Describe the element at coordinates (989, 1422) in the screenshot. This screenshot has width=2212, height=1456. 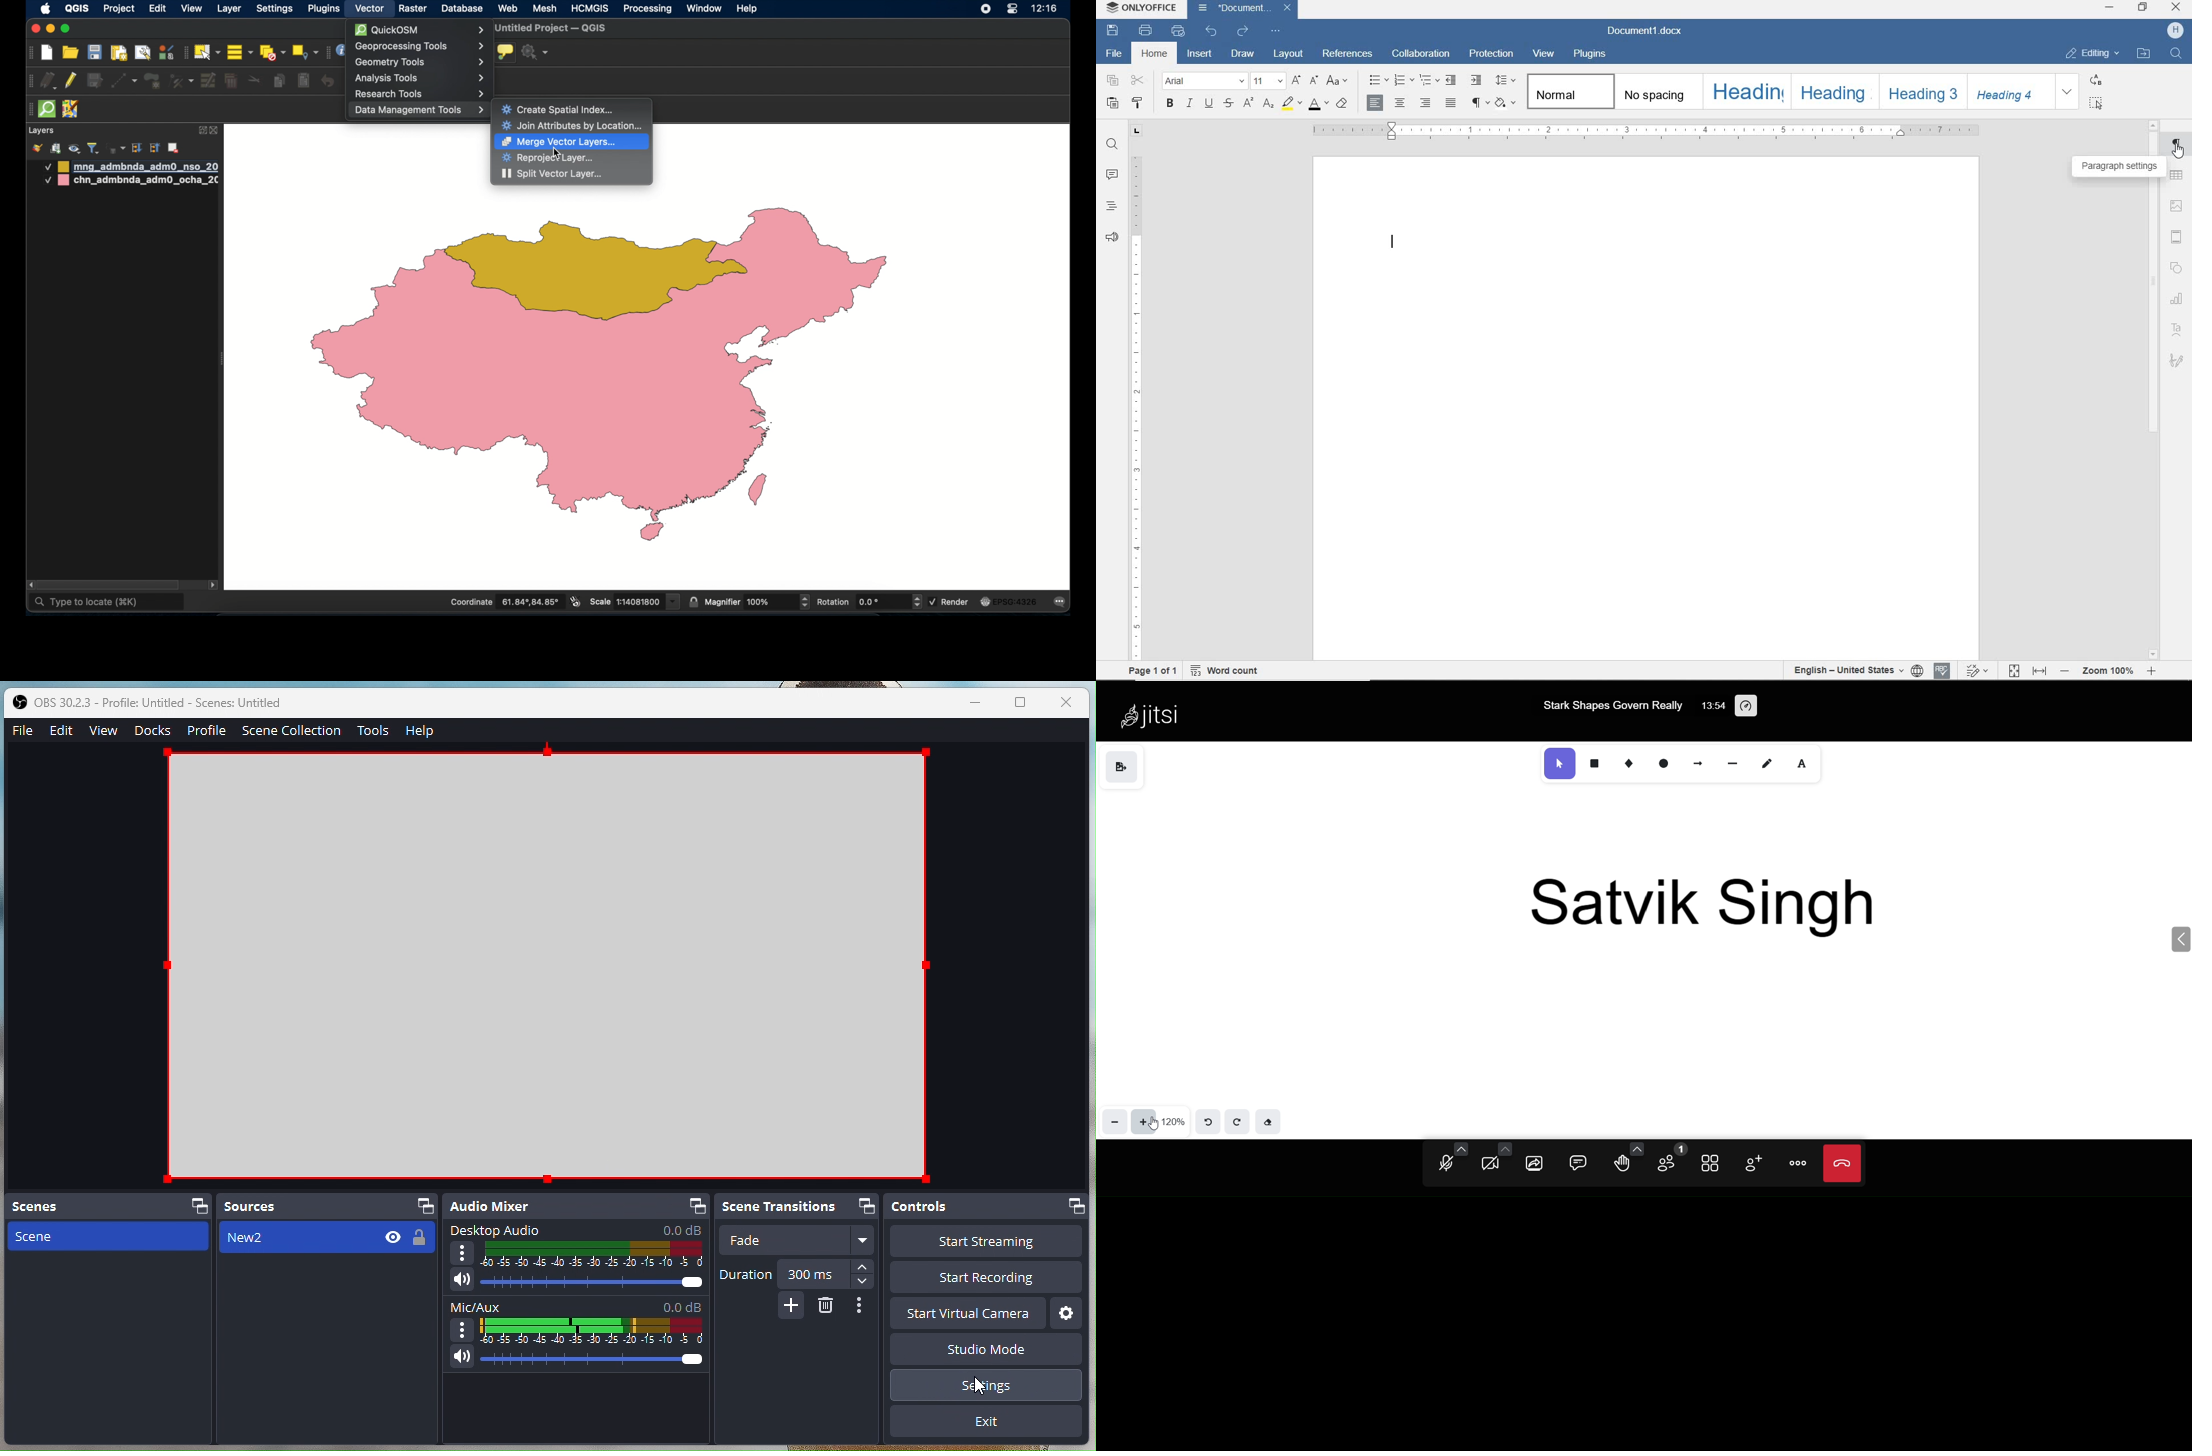
I see `Exit` at that location.